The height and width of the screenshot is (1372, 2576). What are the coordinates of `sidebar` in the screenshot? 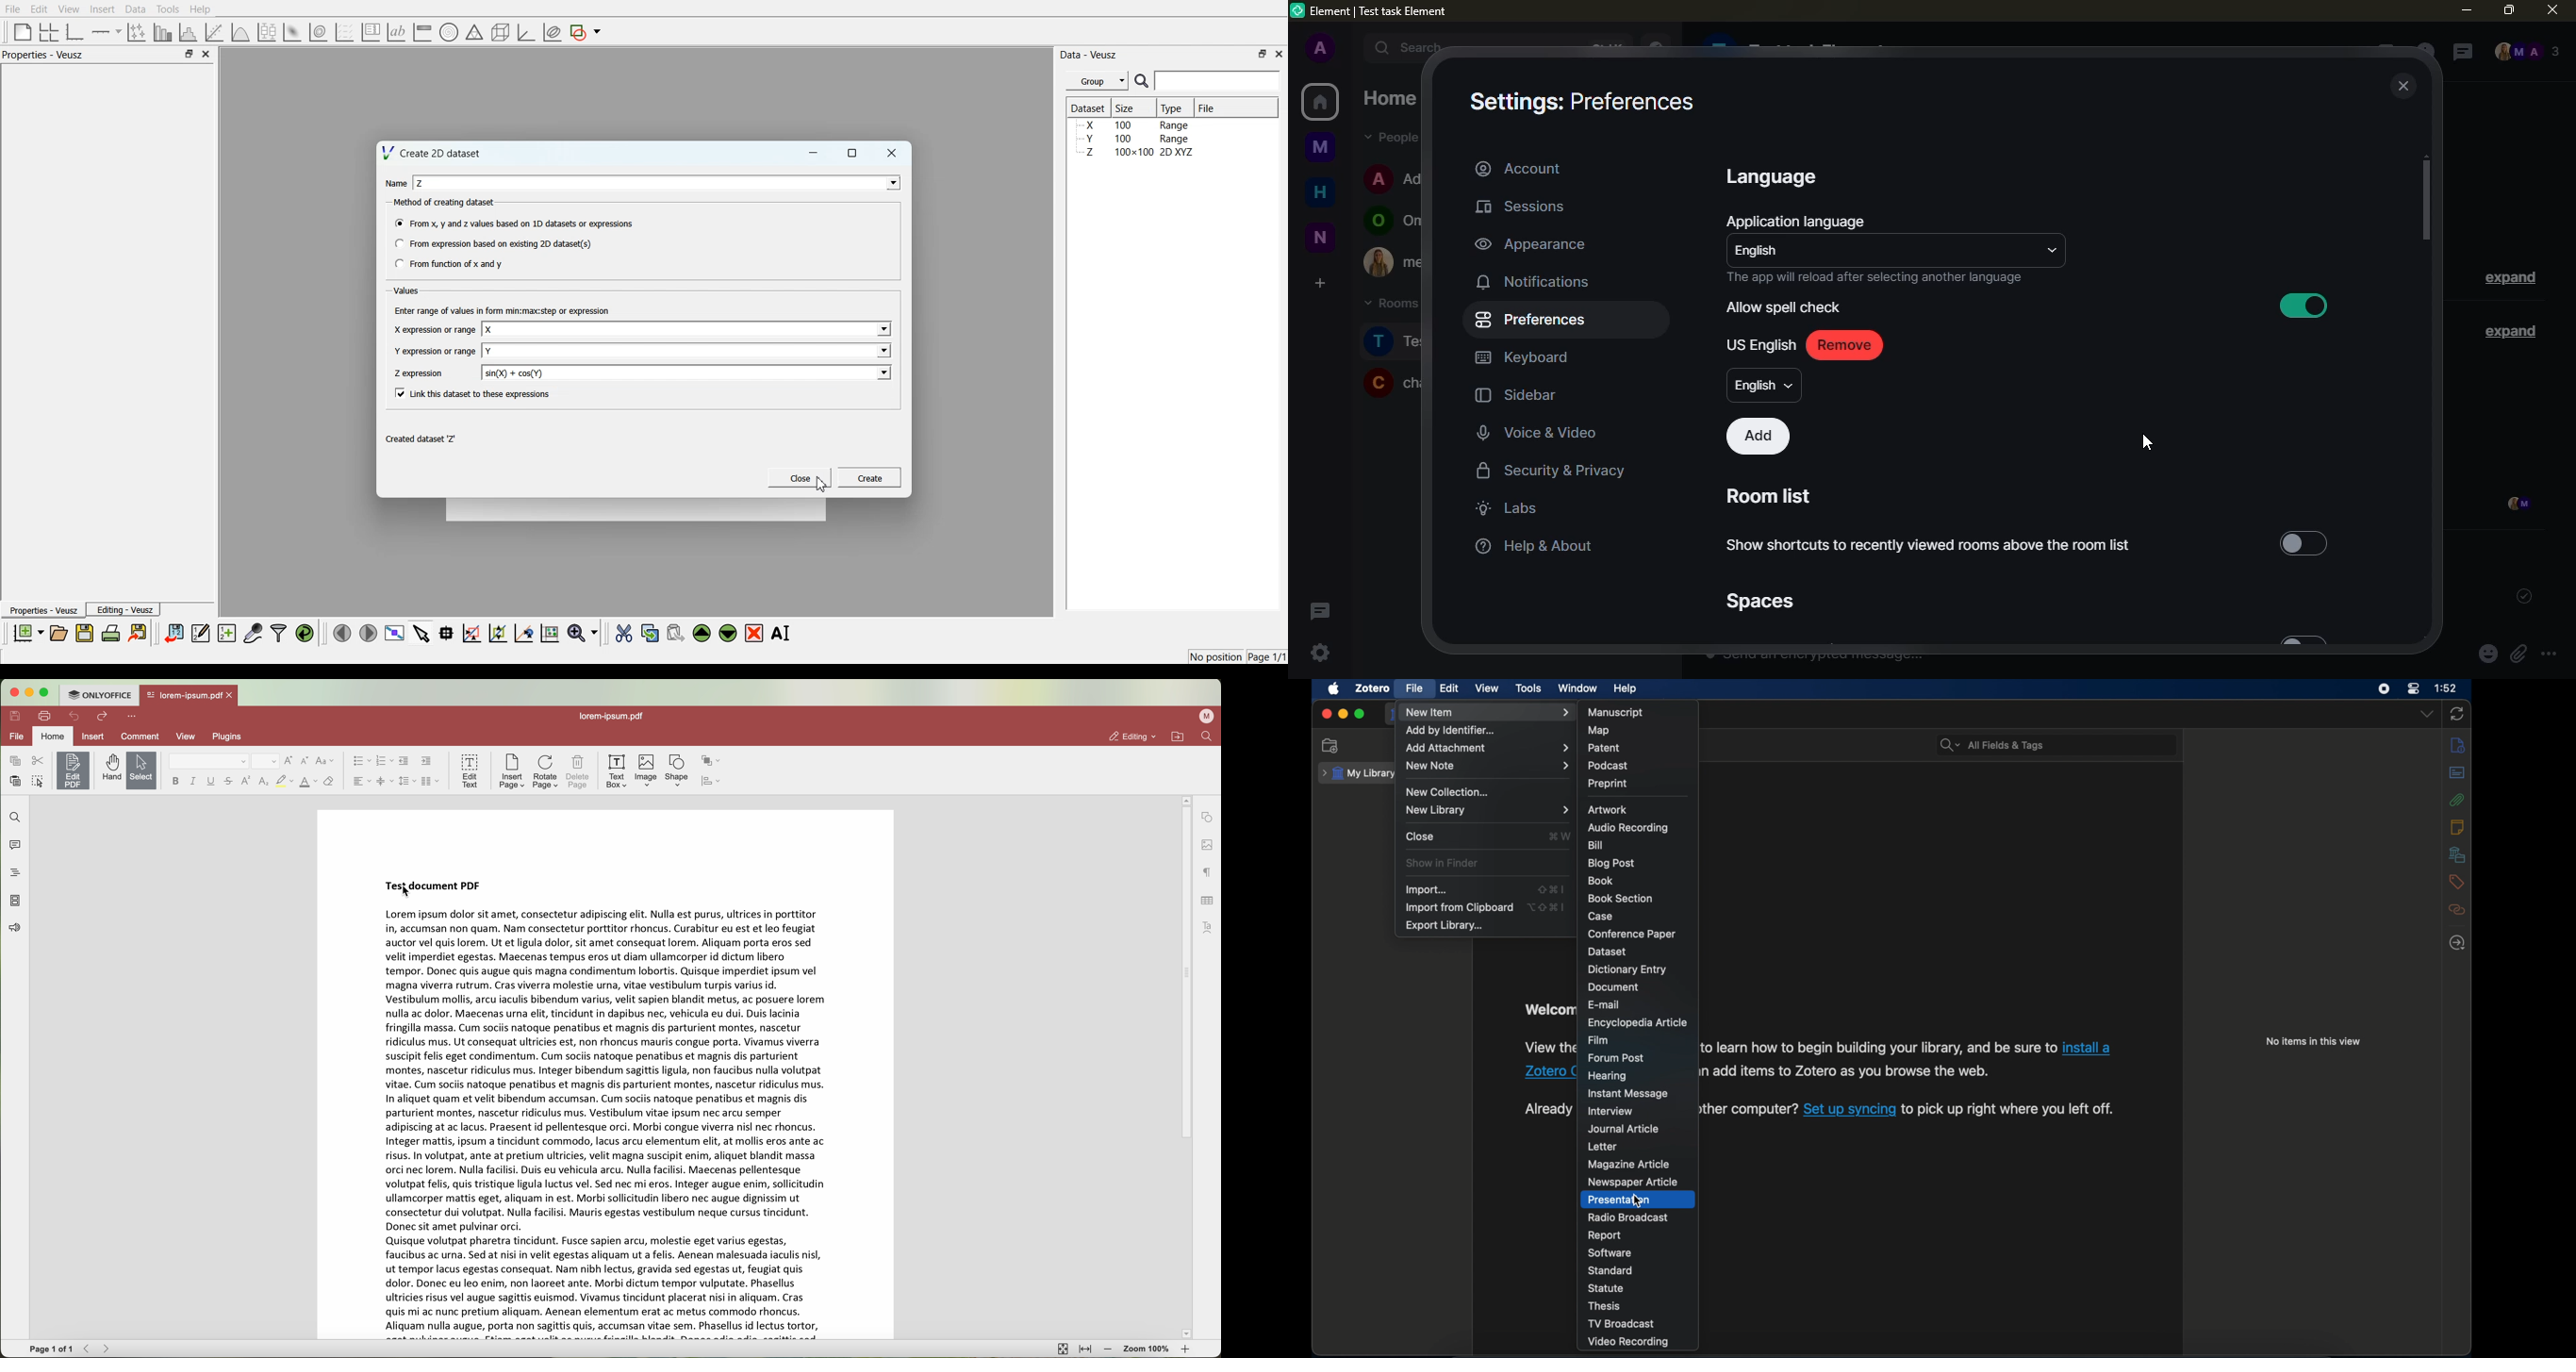 It's located at (1516, 396).